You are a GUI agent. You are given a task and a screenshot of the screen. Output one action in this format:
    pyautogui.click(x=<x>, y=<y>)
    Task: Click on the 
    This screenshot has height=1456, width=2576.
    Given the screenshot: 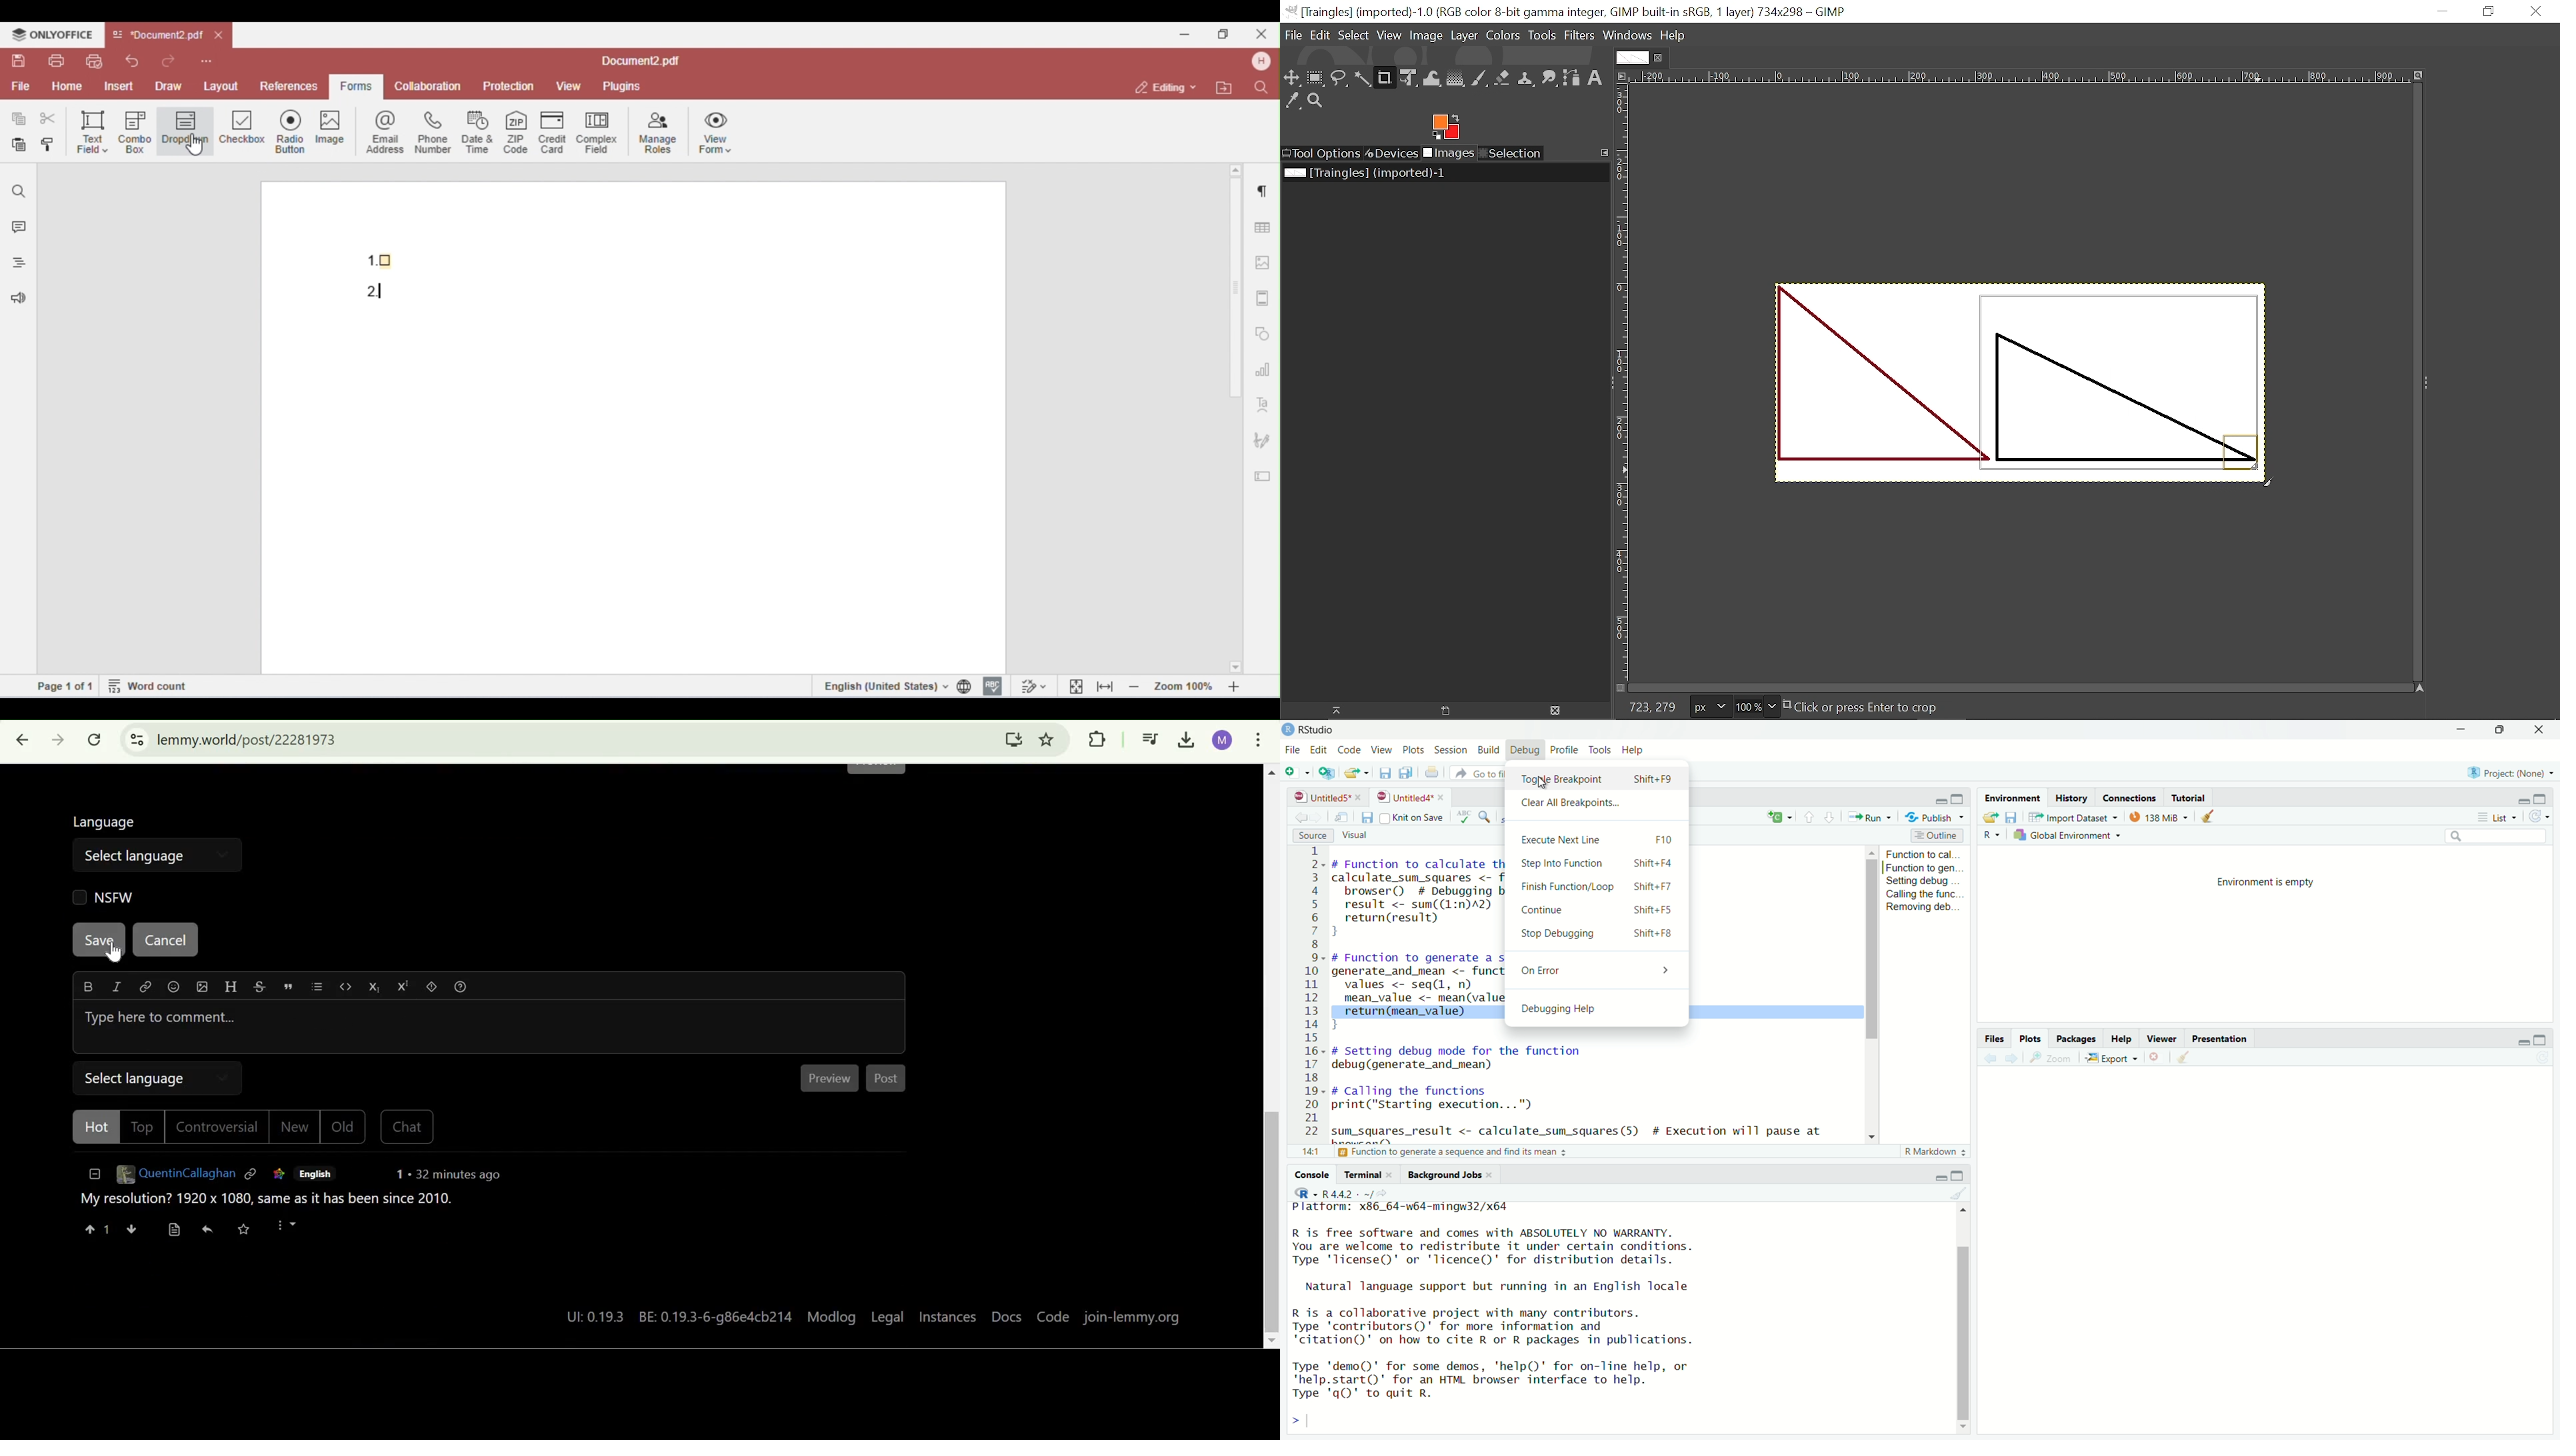 What is the action you would take?
    pyautogui.click(x=405, y=989)
    